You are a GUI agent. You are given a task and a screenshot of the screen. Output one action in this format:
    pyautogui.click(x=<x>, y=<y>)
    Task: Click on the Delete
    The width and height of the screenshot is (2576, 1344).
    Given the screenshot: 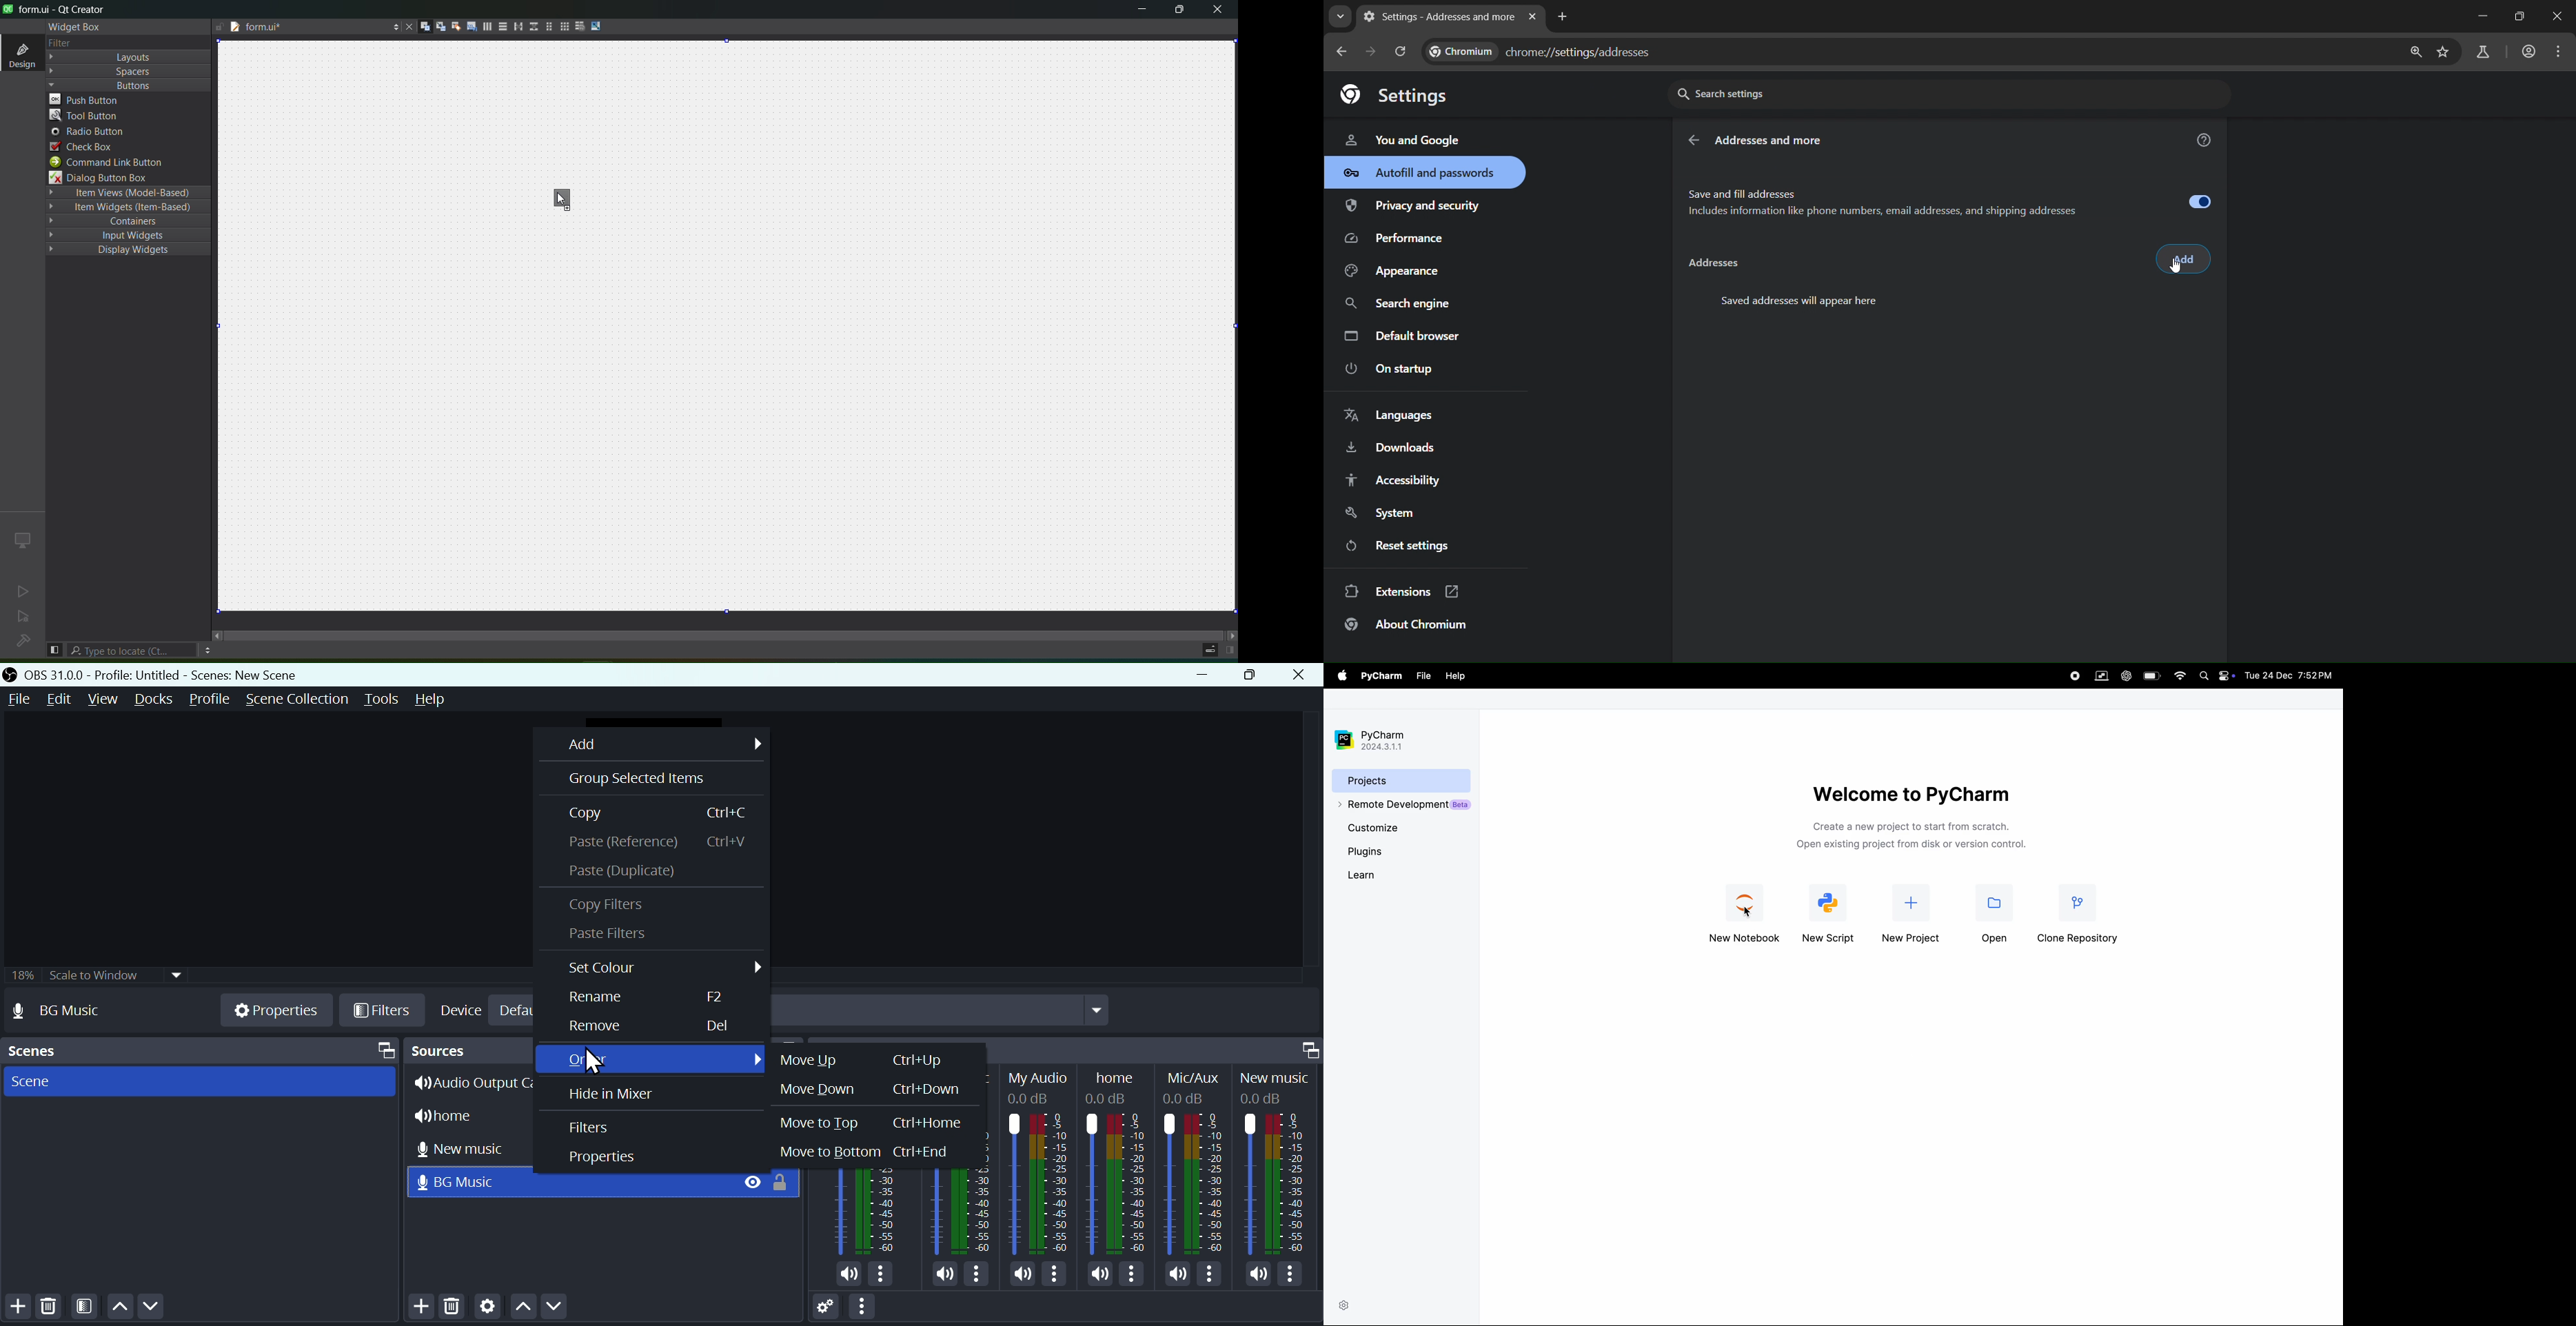 What is the action you would take?
    pyautogui.click(x=451, y=1307)
    